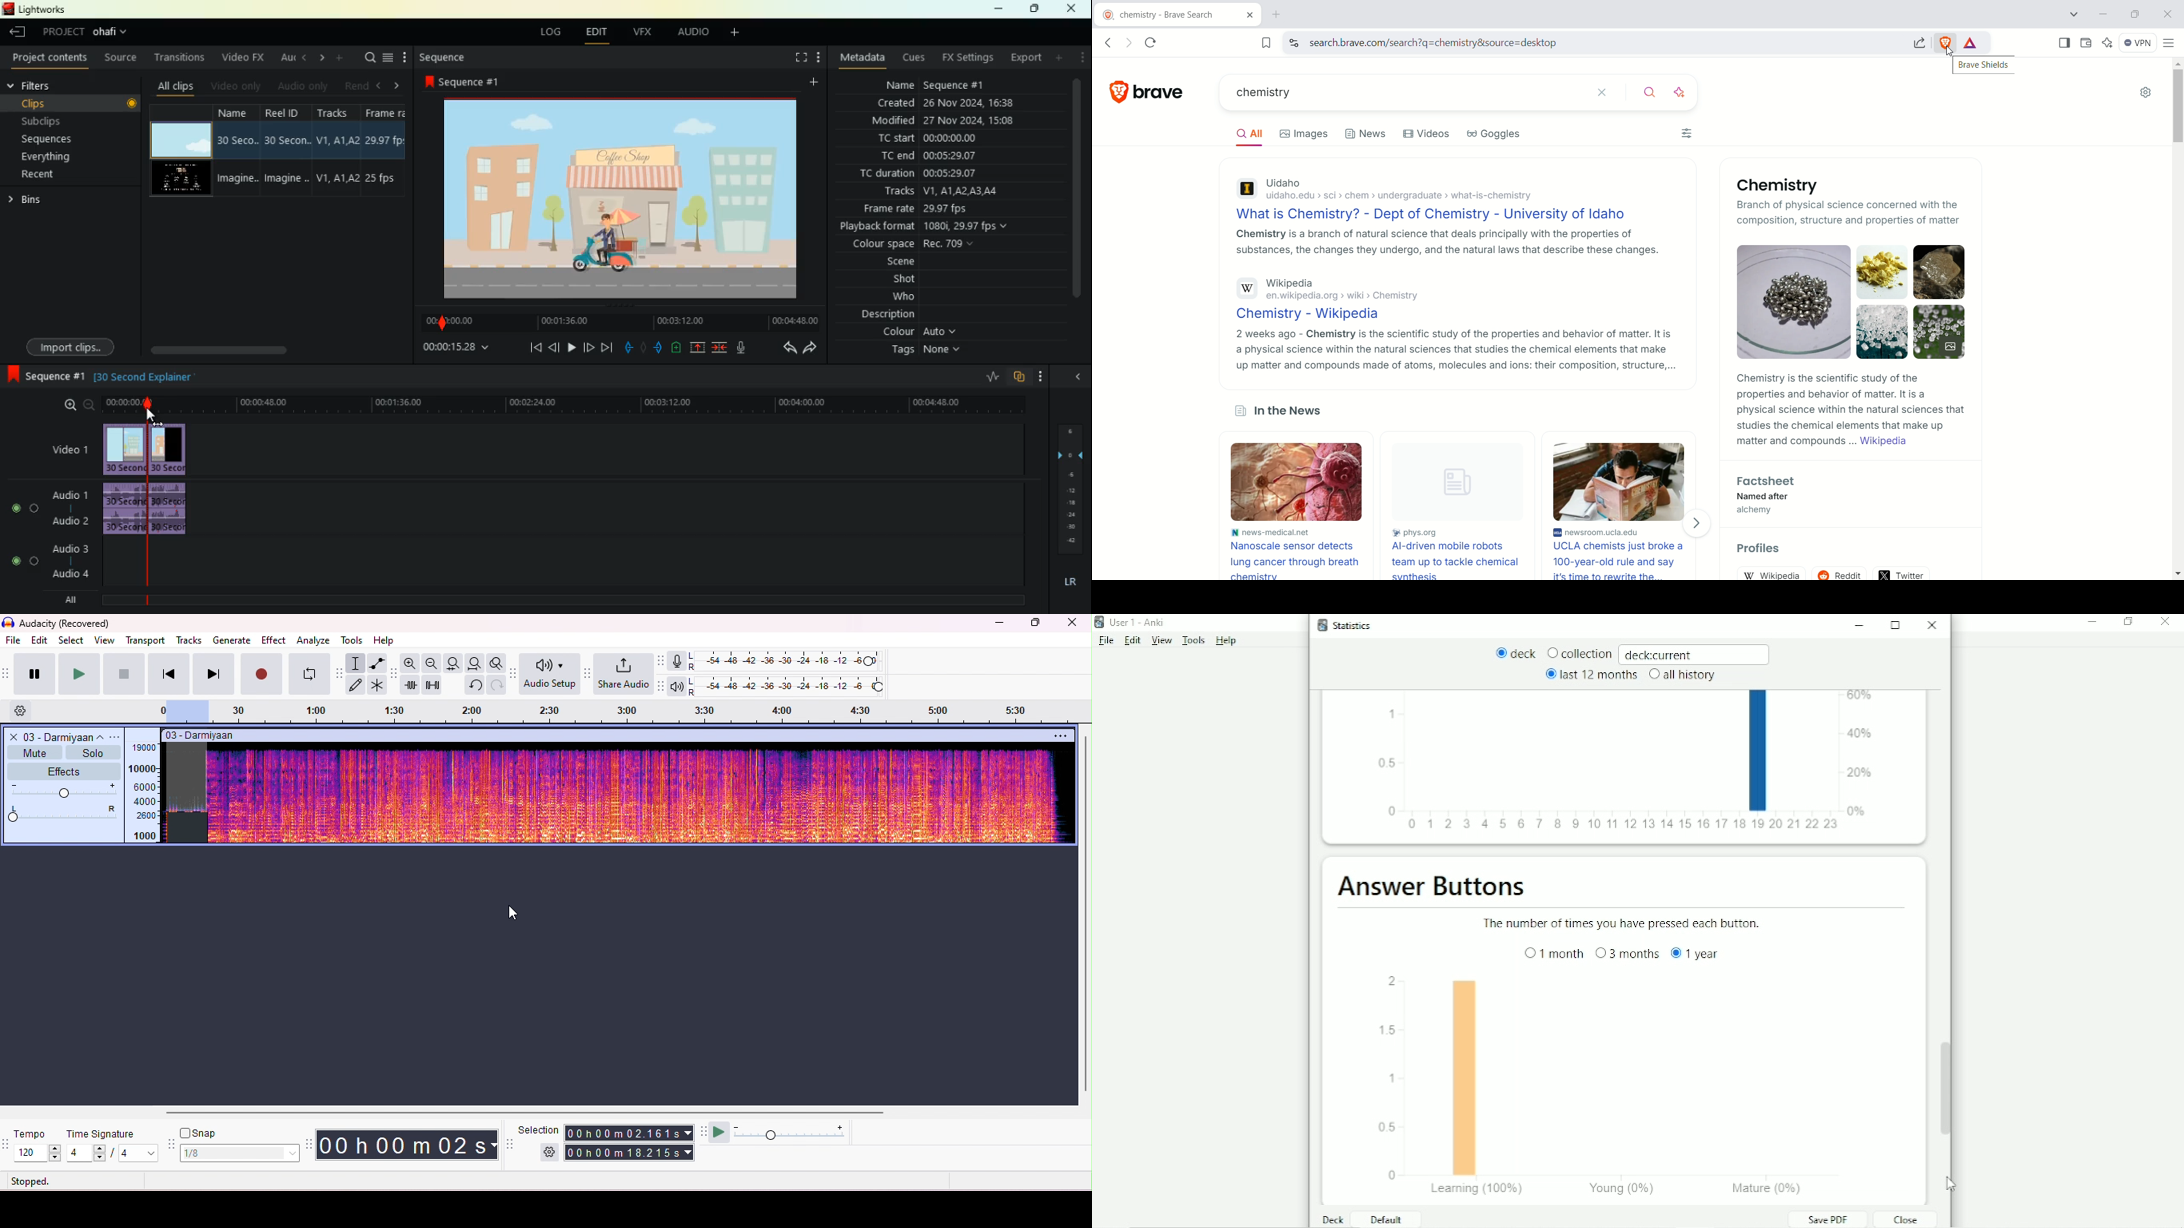  Describe the element at coordinates (1133, 641) in the screenshot. I see `Edit` at that location.